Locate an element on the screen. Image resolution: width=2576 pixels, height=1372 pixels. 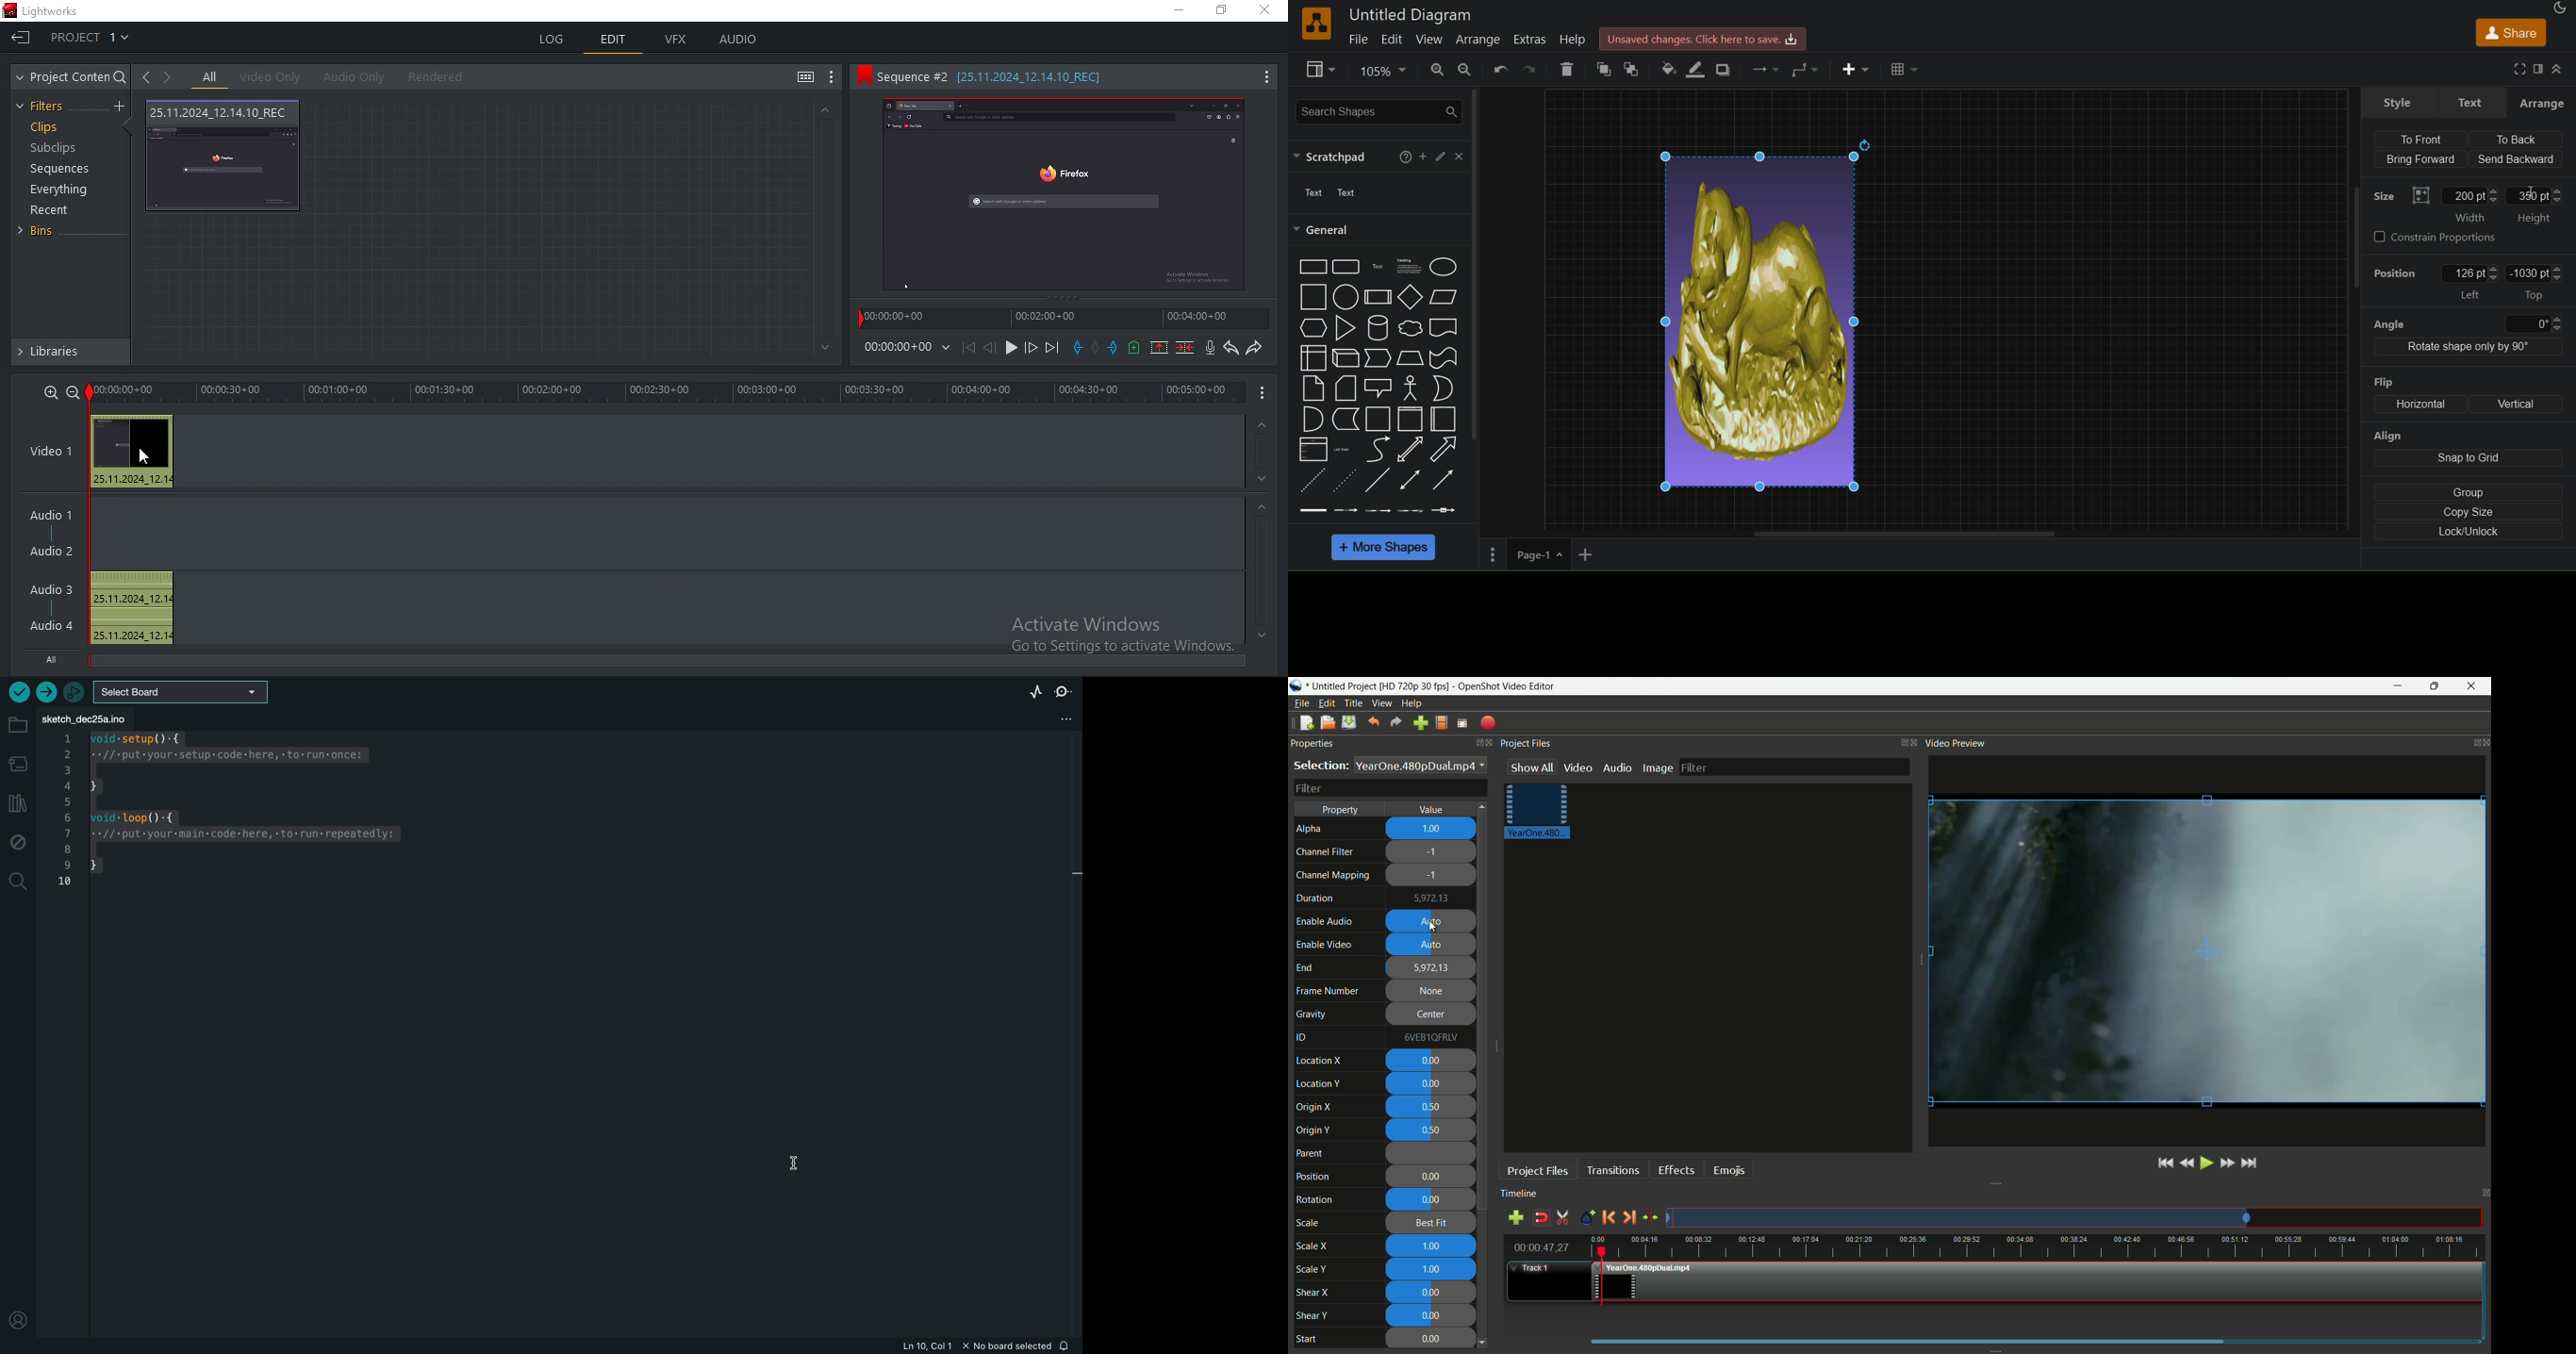
video is located at coordinates (1578, 766).